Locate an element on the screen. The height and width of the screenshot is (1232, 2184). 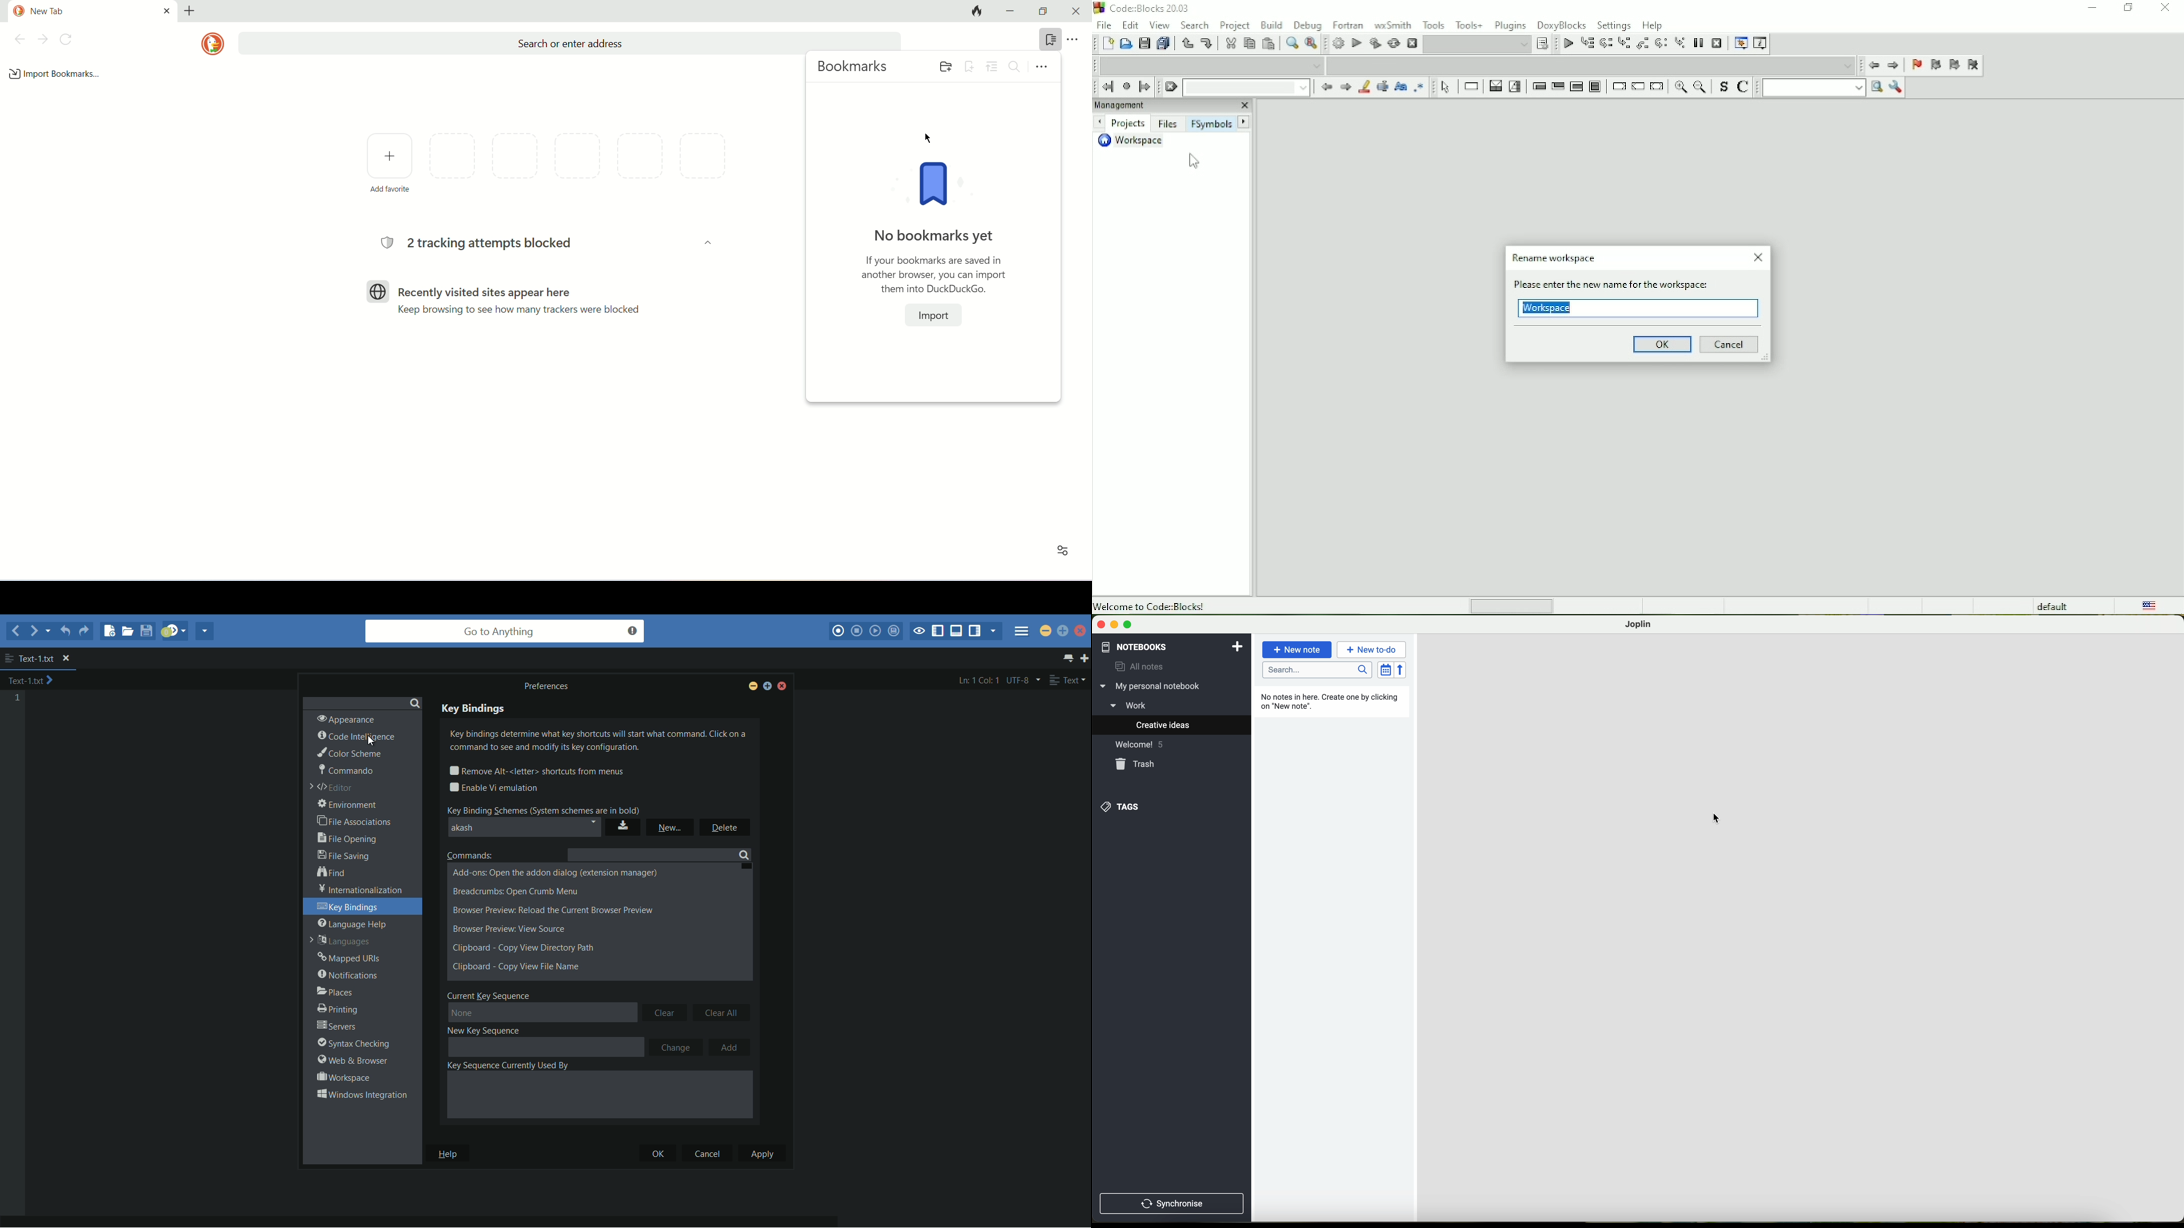
Replace is located at coordinates (1312, 43).